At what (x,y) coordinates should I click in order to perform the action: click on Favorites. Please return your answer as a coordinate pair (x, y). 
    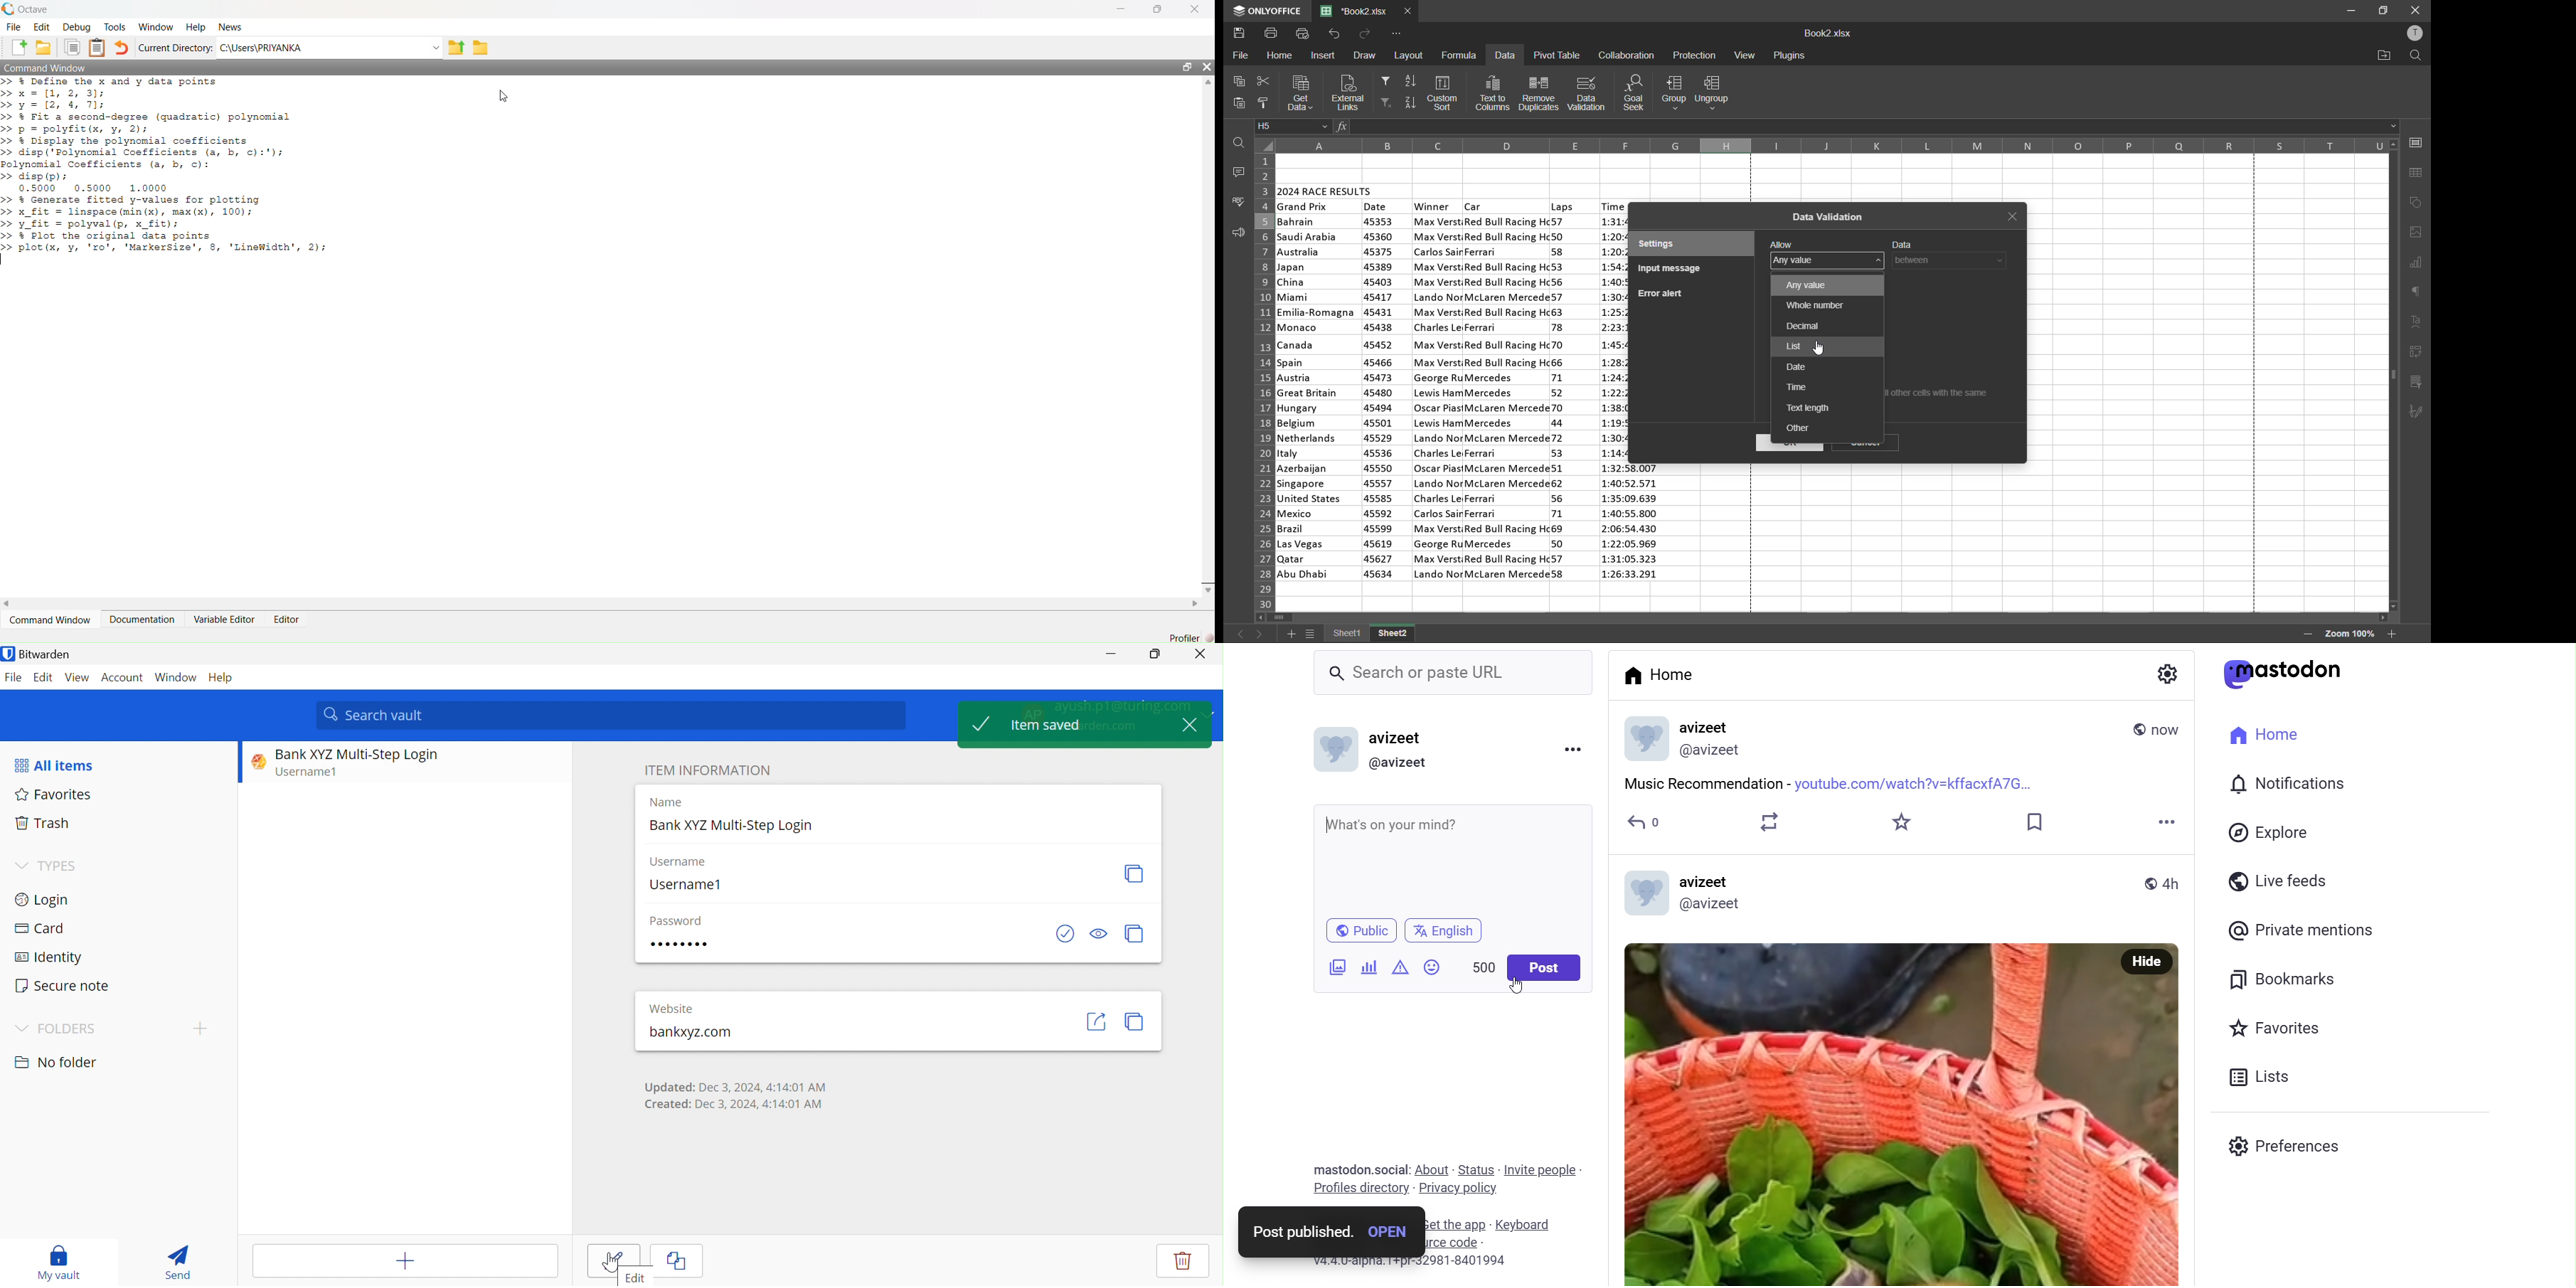
    Looking at the image, I should click on (56, 795).